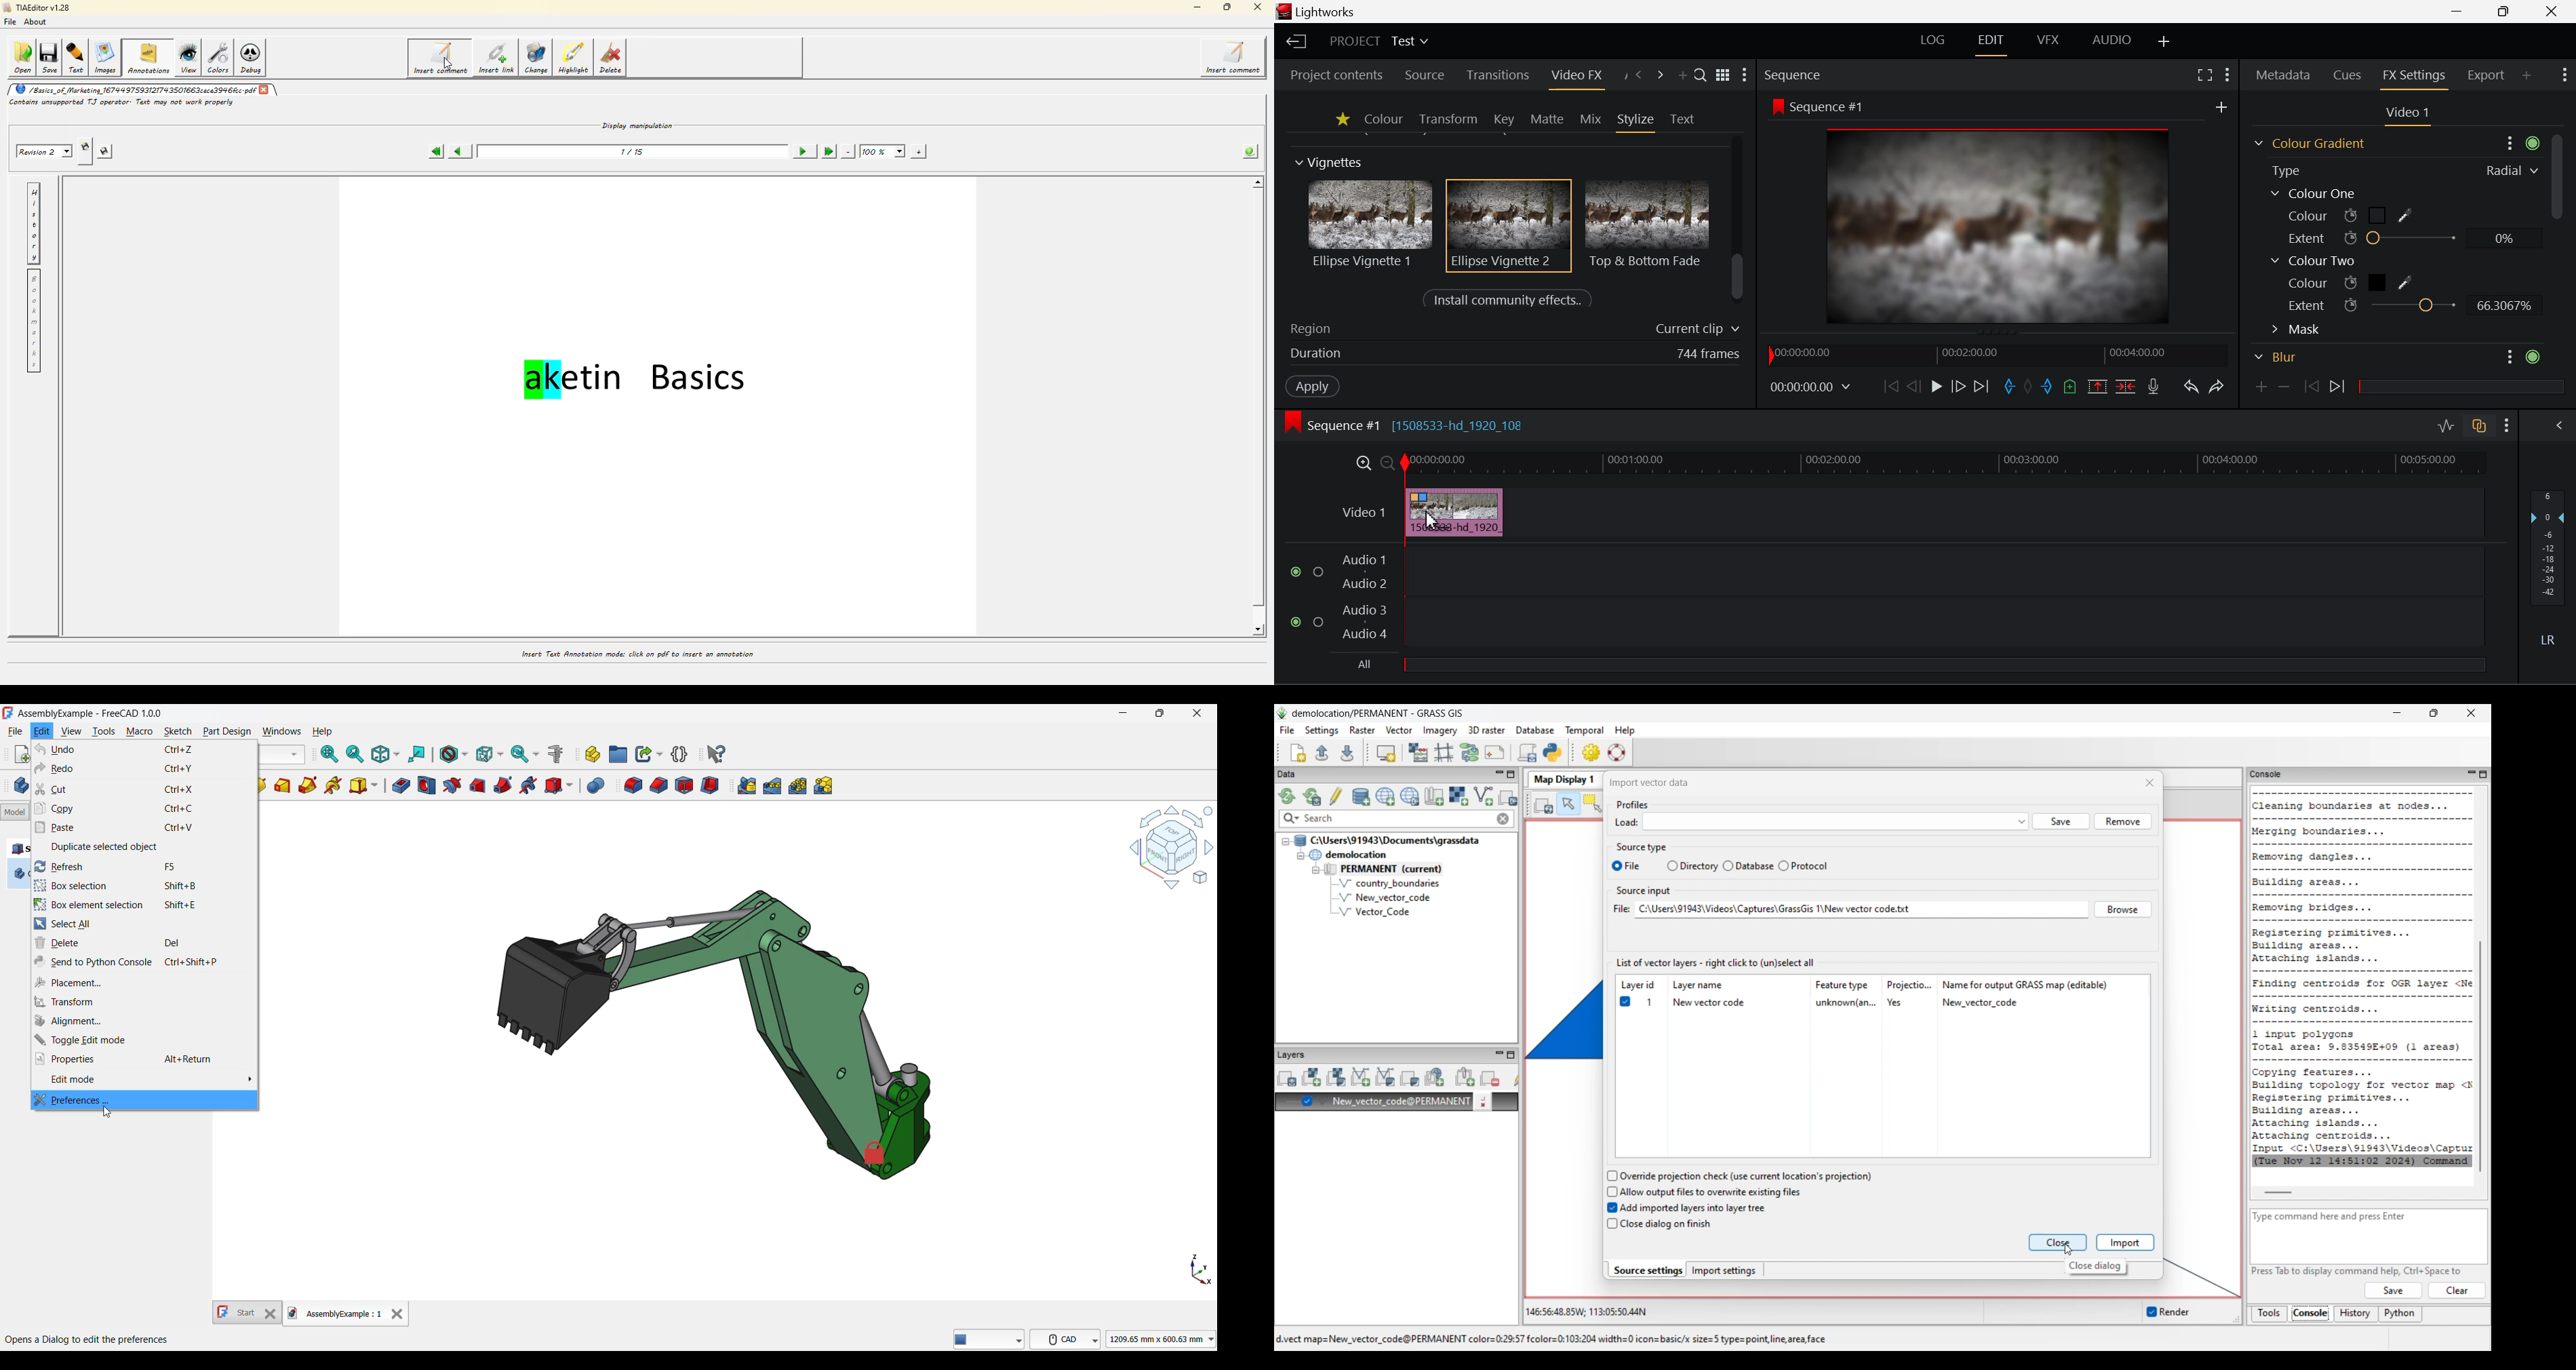 This screenshot has height=1372, width=2576. What do you see at coordinates (145, 809) in the screenshot?
I see `Copy` at bounding box center [145, 809].